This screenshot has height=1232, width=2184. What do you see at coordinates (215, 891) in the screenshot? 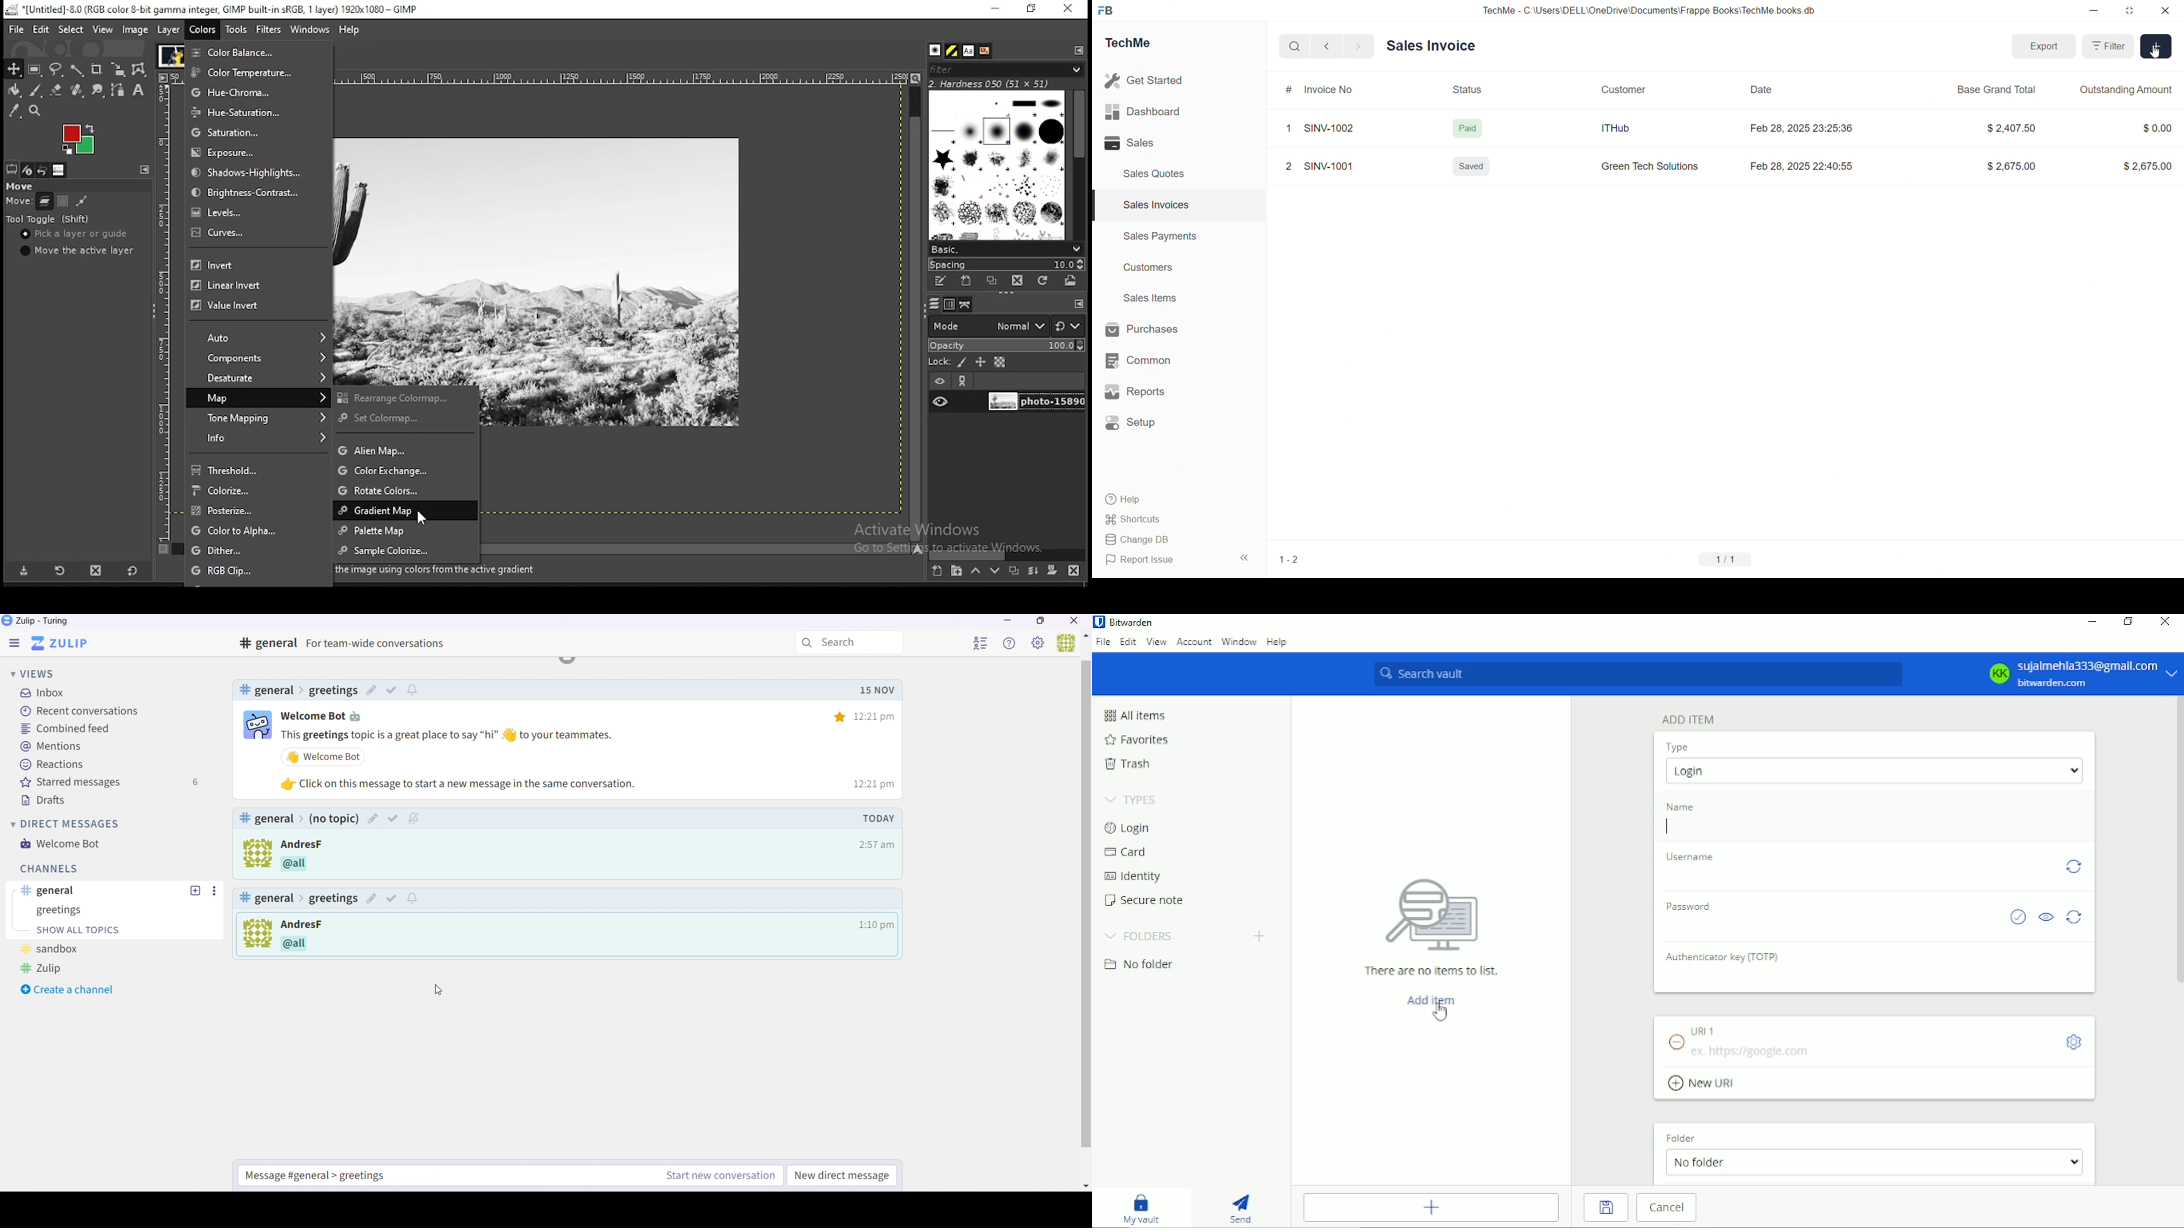
I see `` at bounding box center [215, 891].